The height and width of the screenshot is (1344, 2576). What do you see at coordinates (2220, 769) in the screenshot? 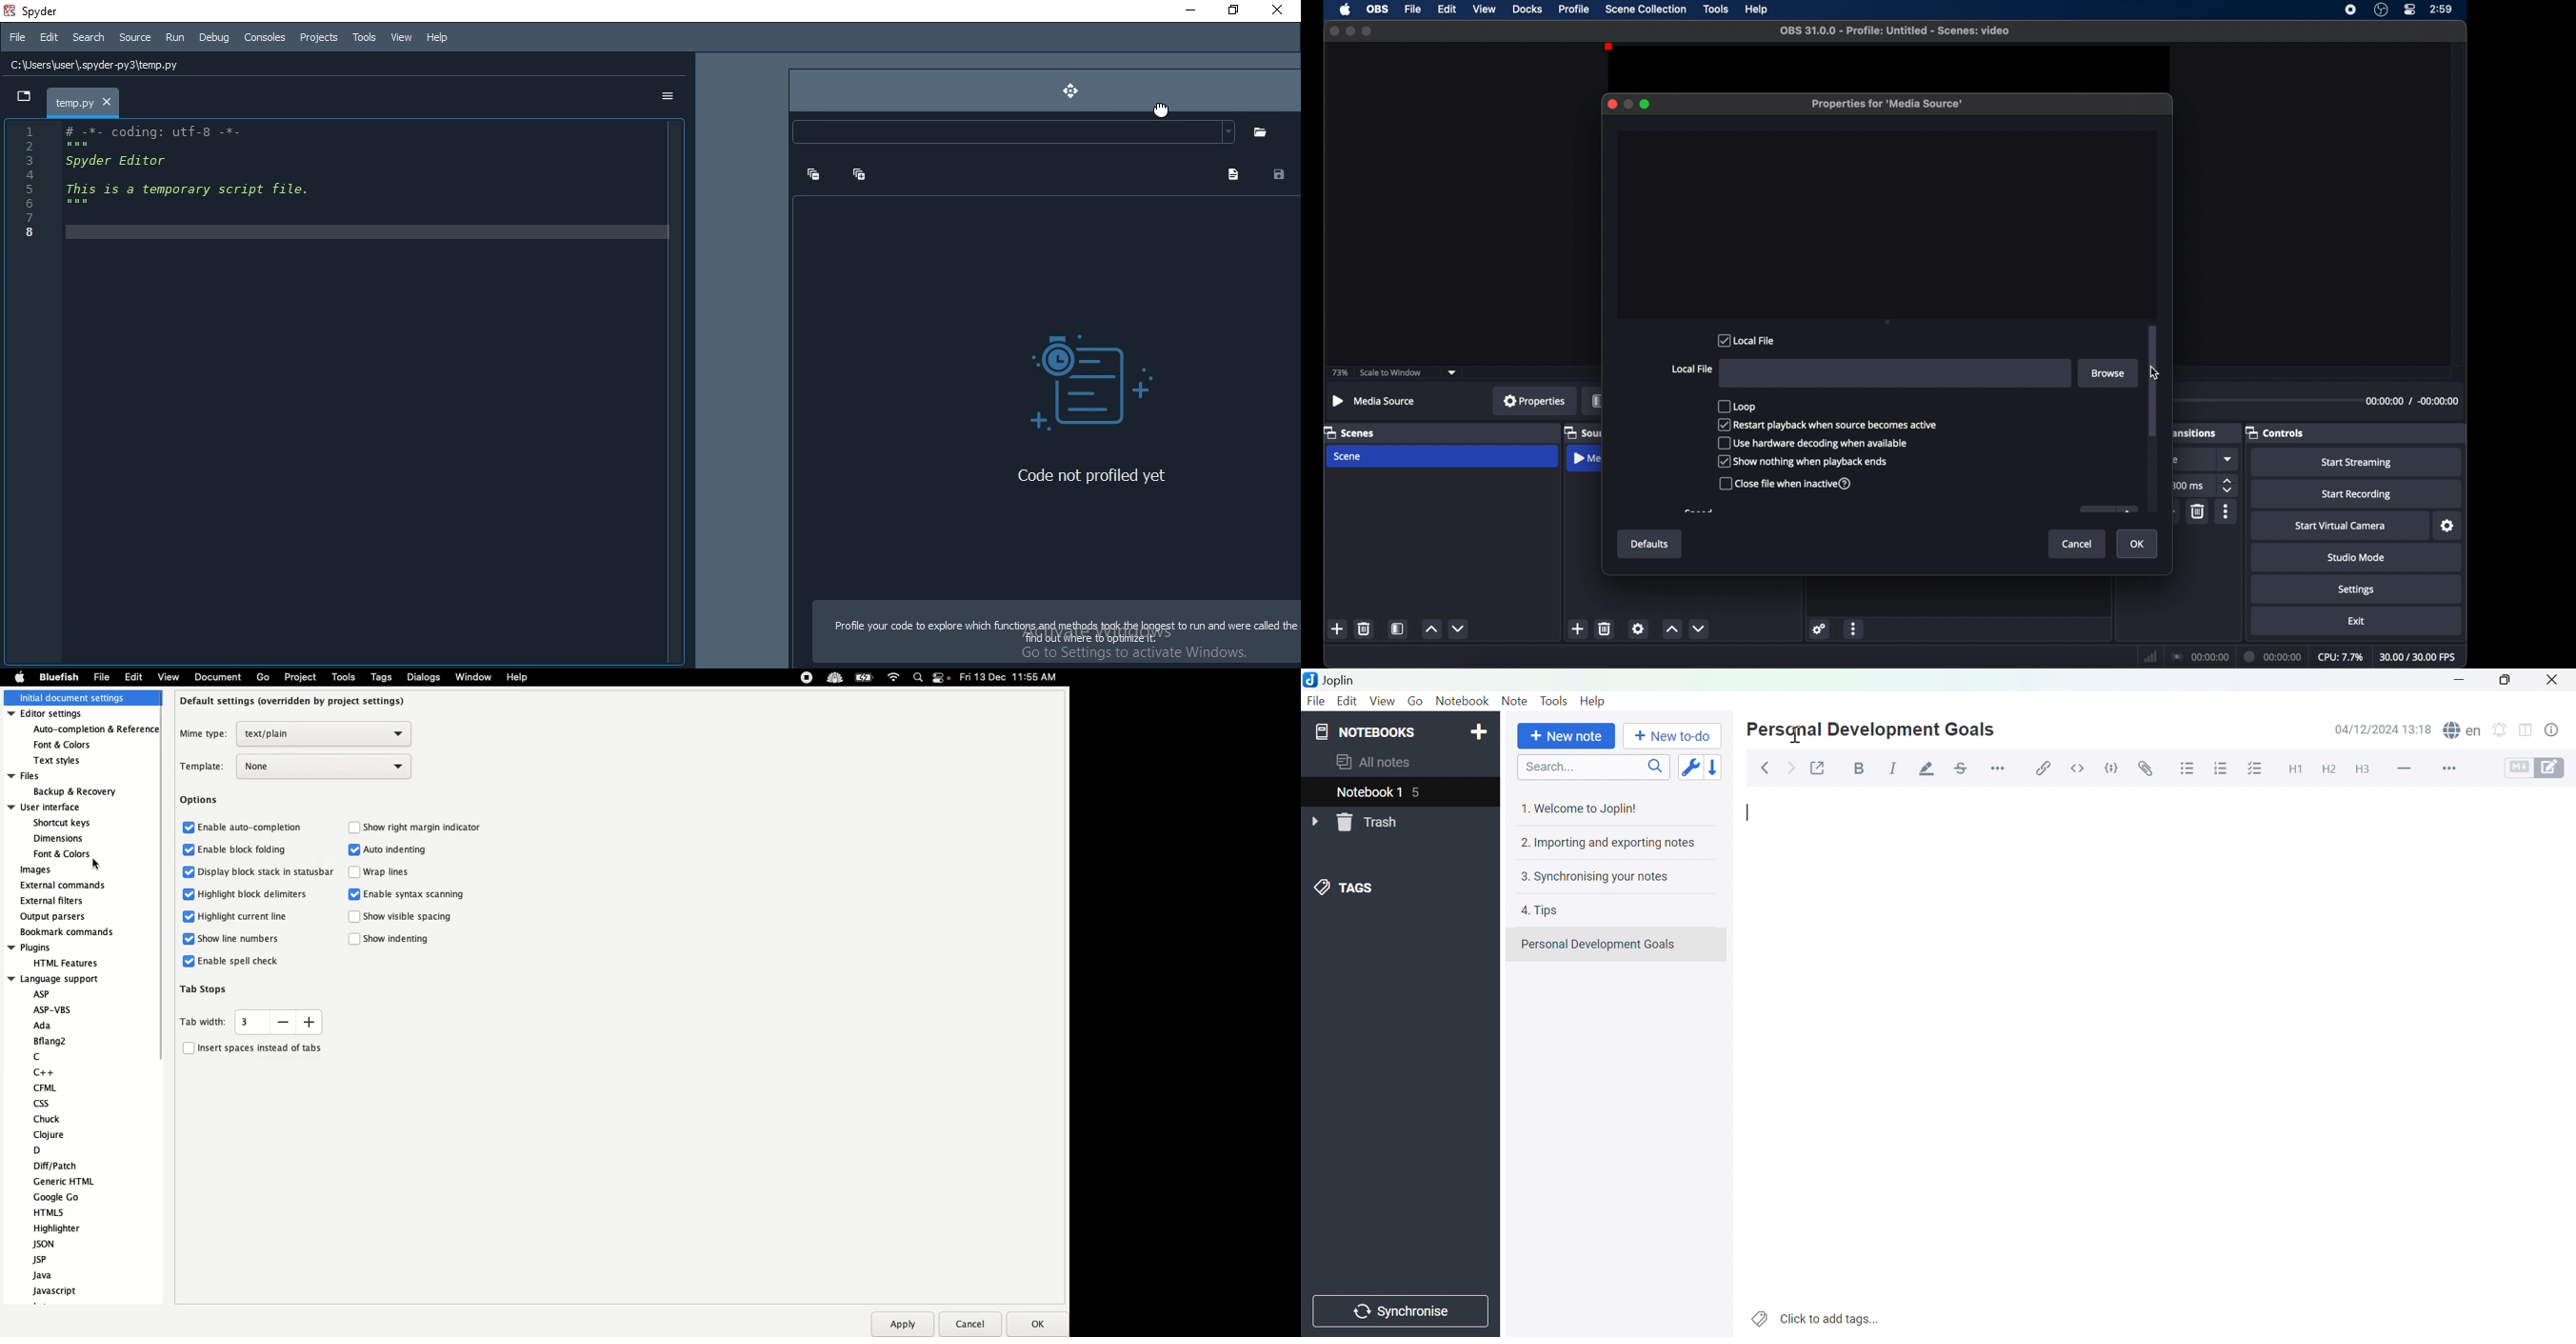
I see `Numbered list` at bounding box center [2220, 769].